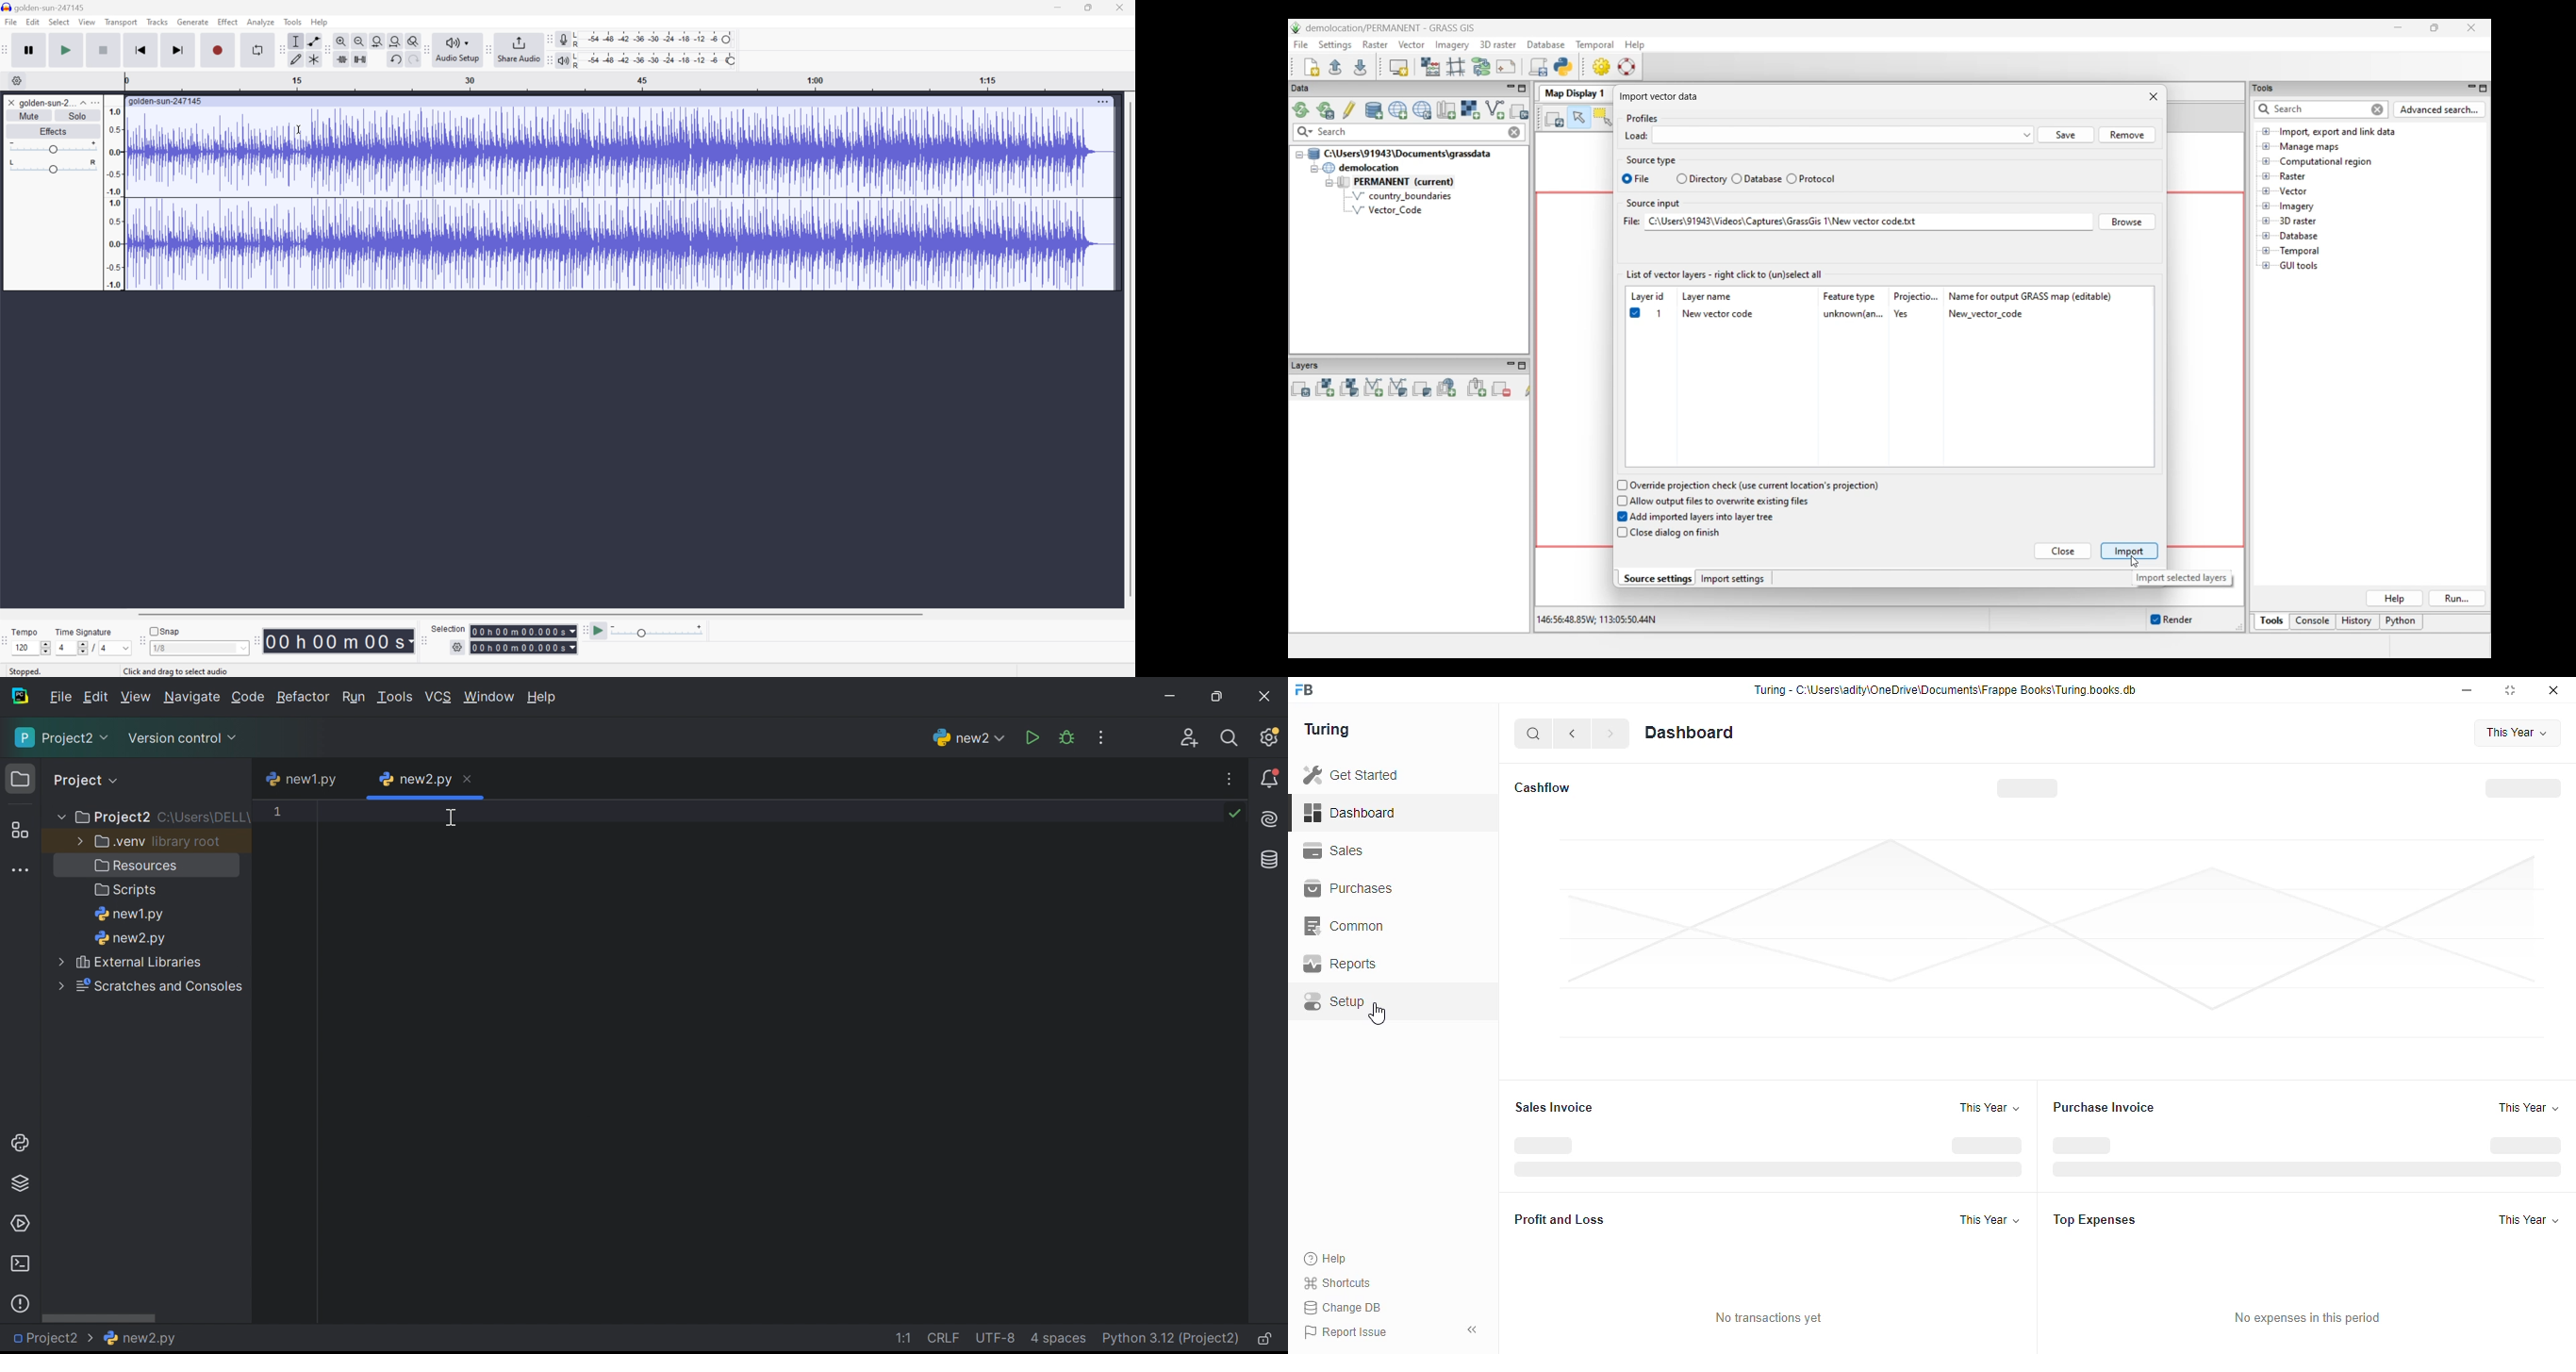 This screenshot has width=2576, height=1372. Describe the element at coordinates (1188, 739) in the screenshot. I see `Code with me` at that location.